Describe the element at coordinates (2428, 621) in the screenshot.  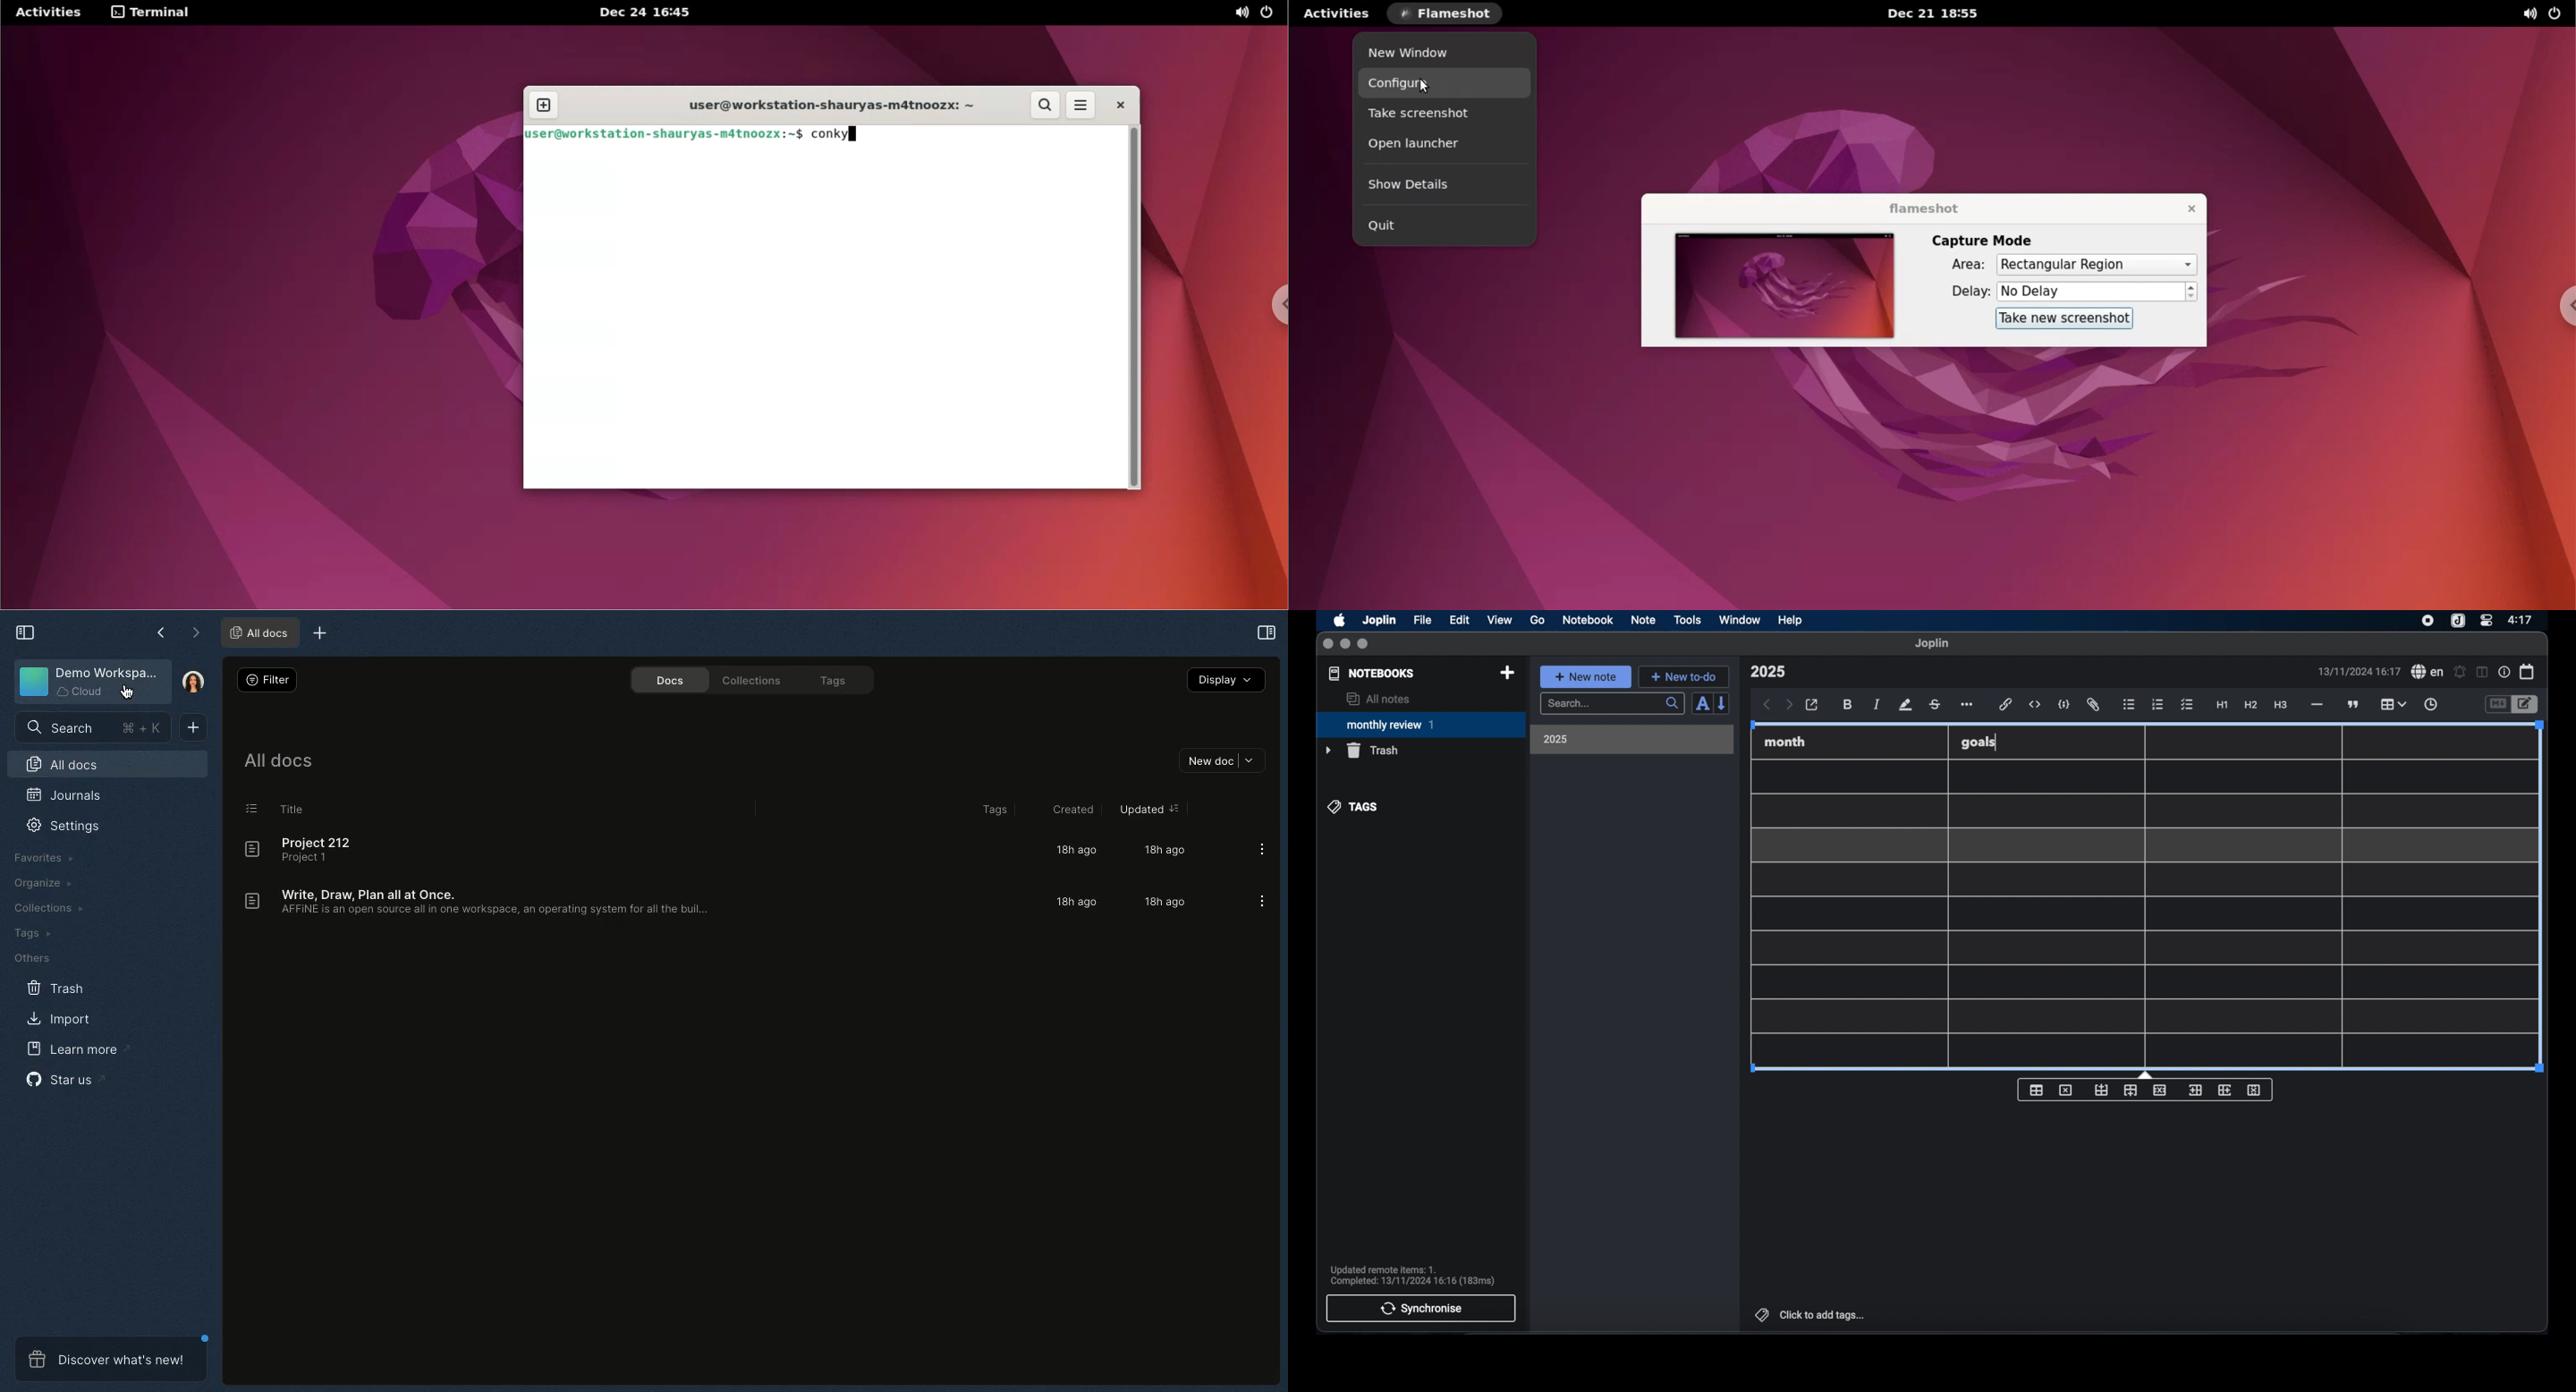
I see `screen recorder icon` at that location.